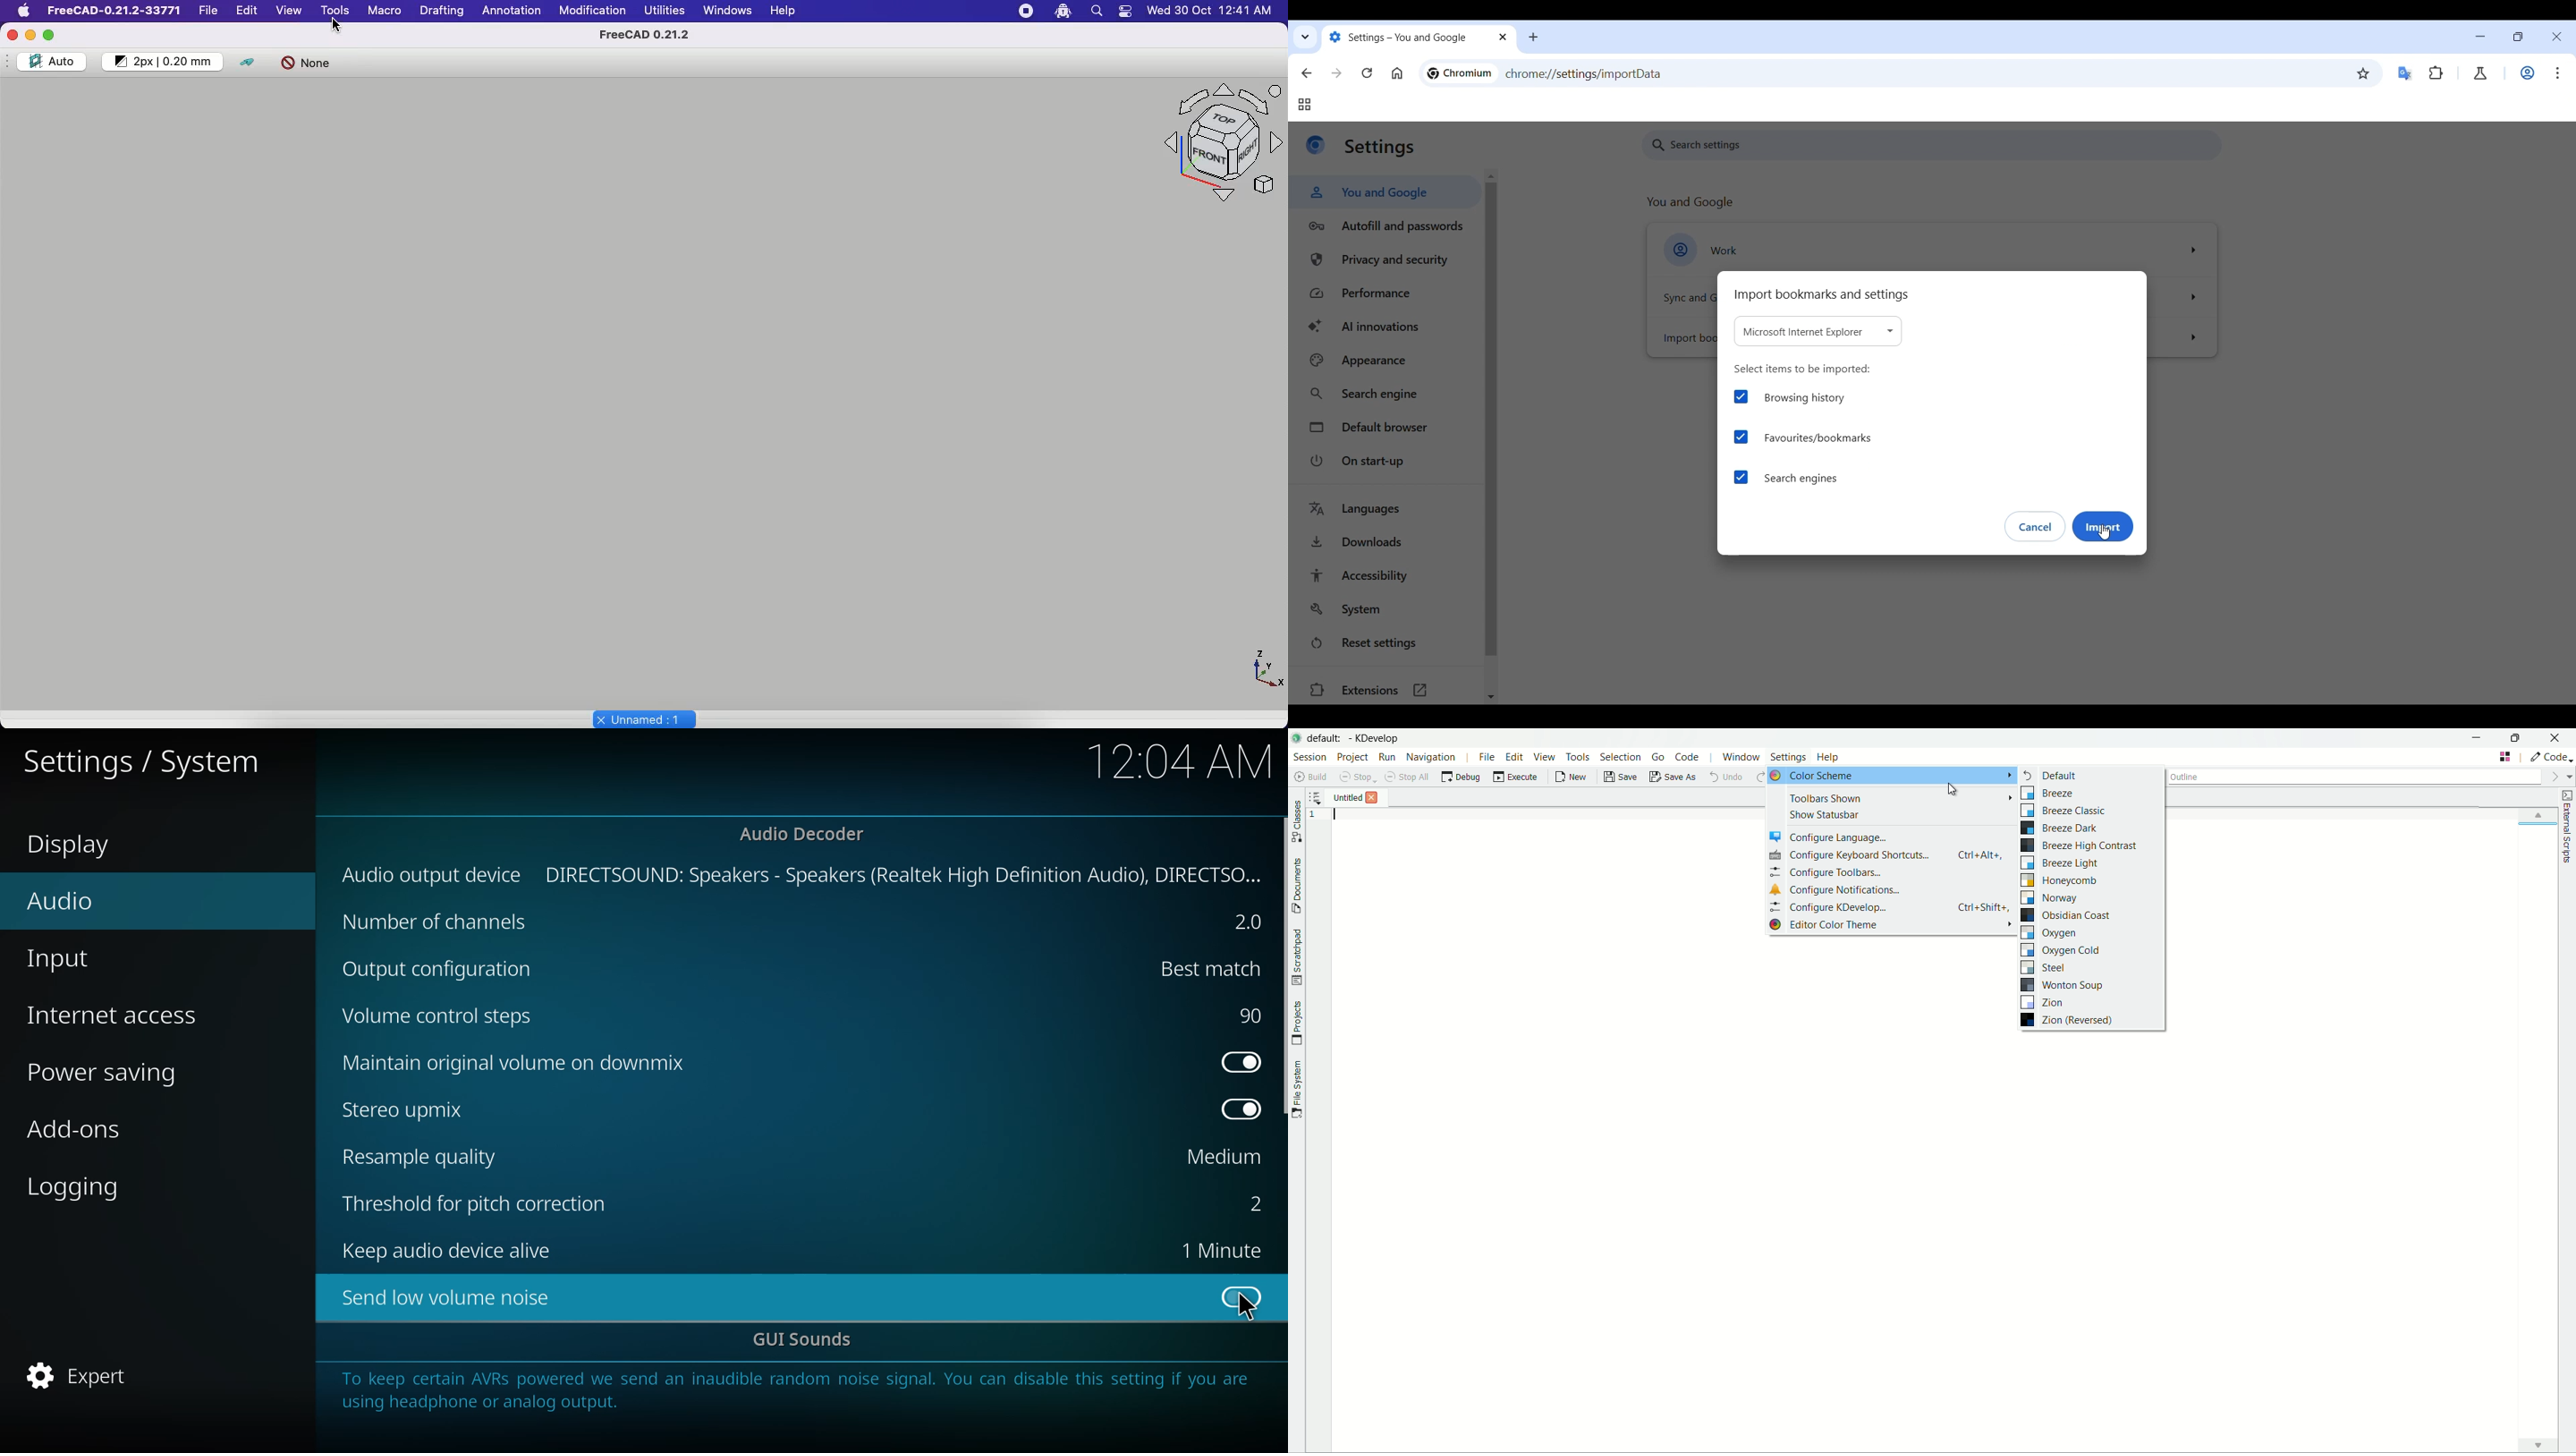 This screenshot has width=2576, height=1456. I want to click on untitled, so click(1349, 797).